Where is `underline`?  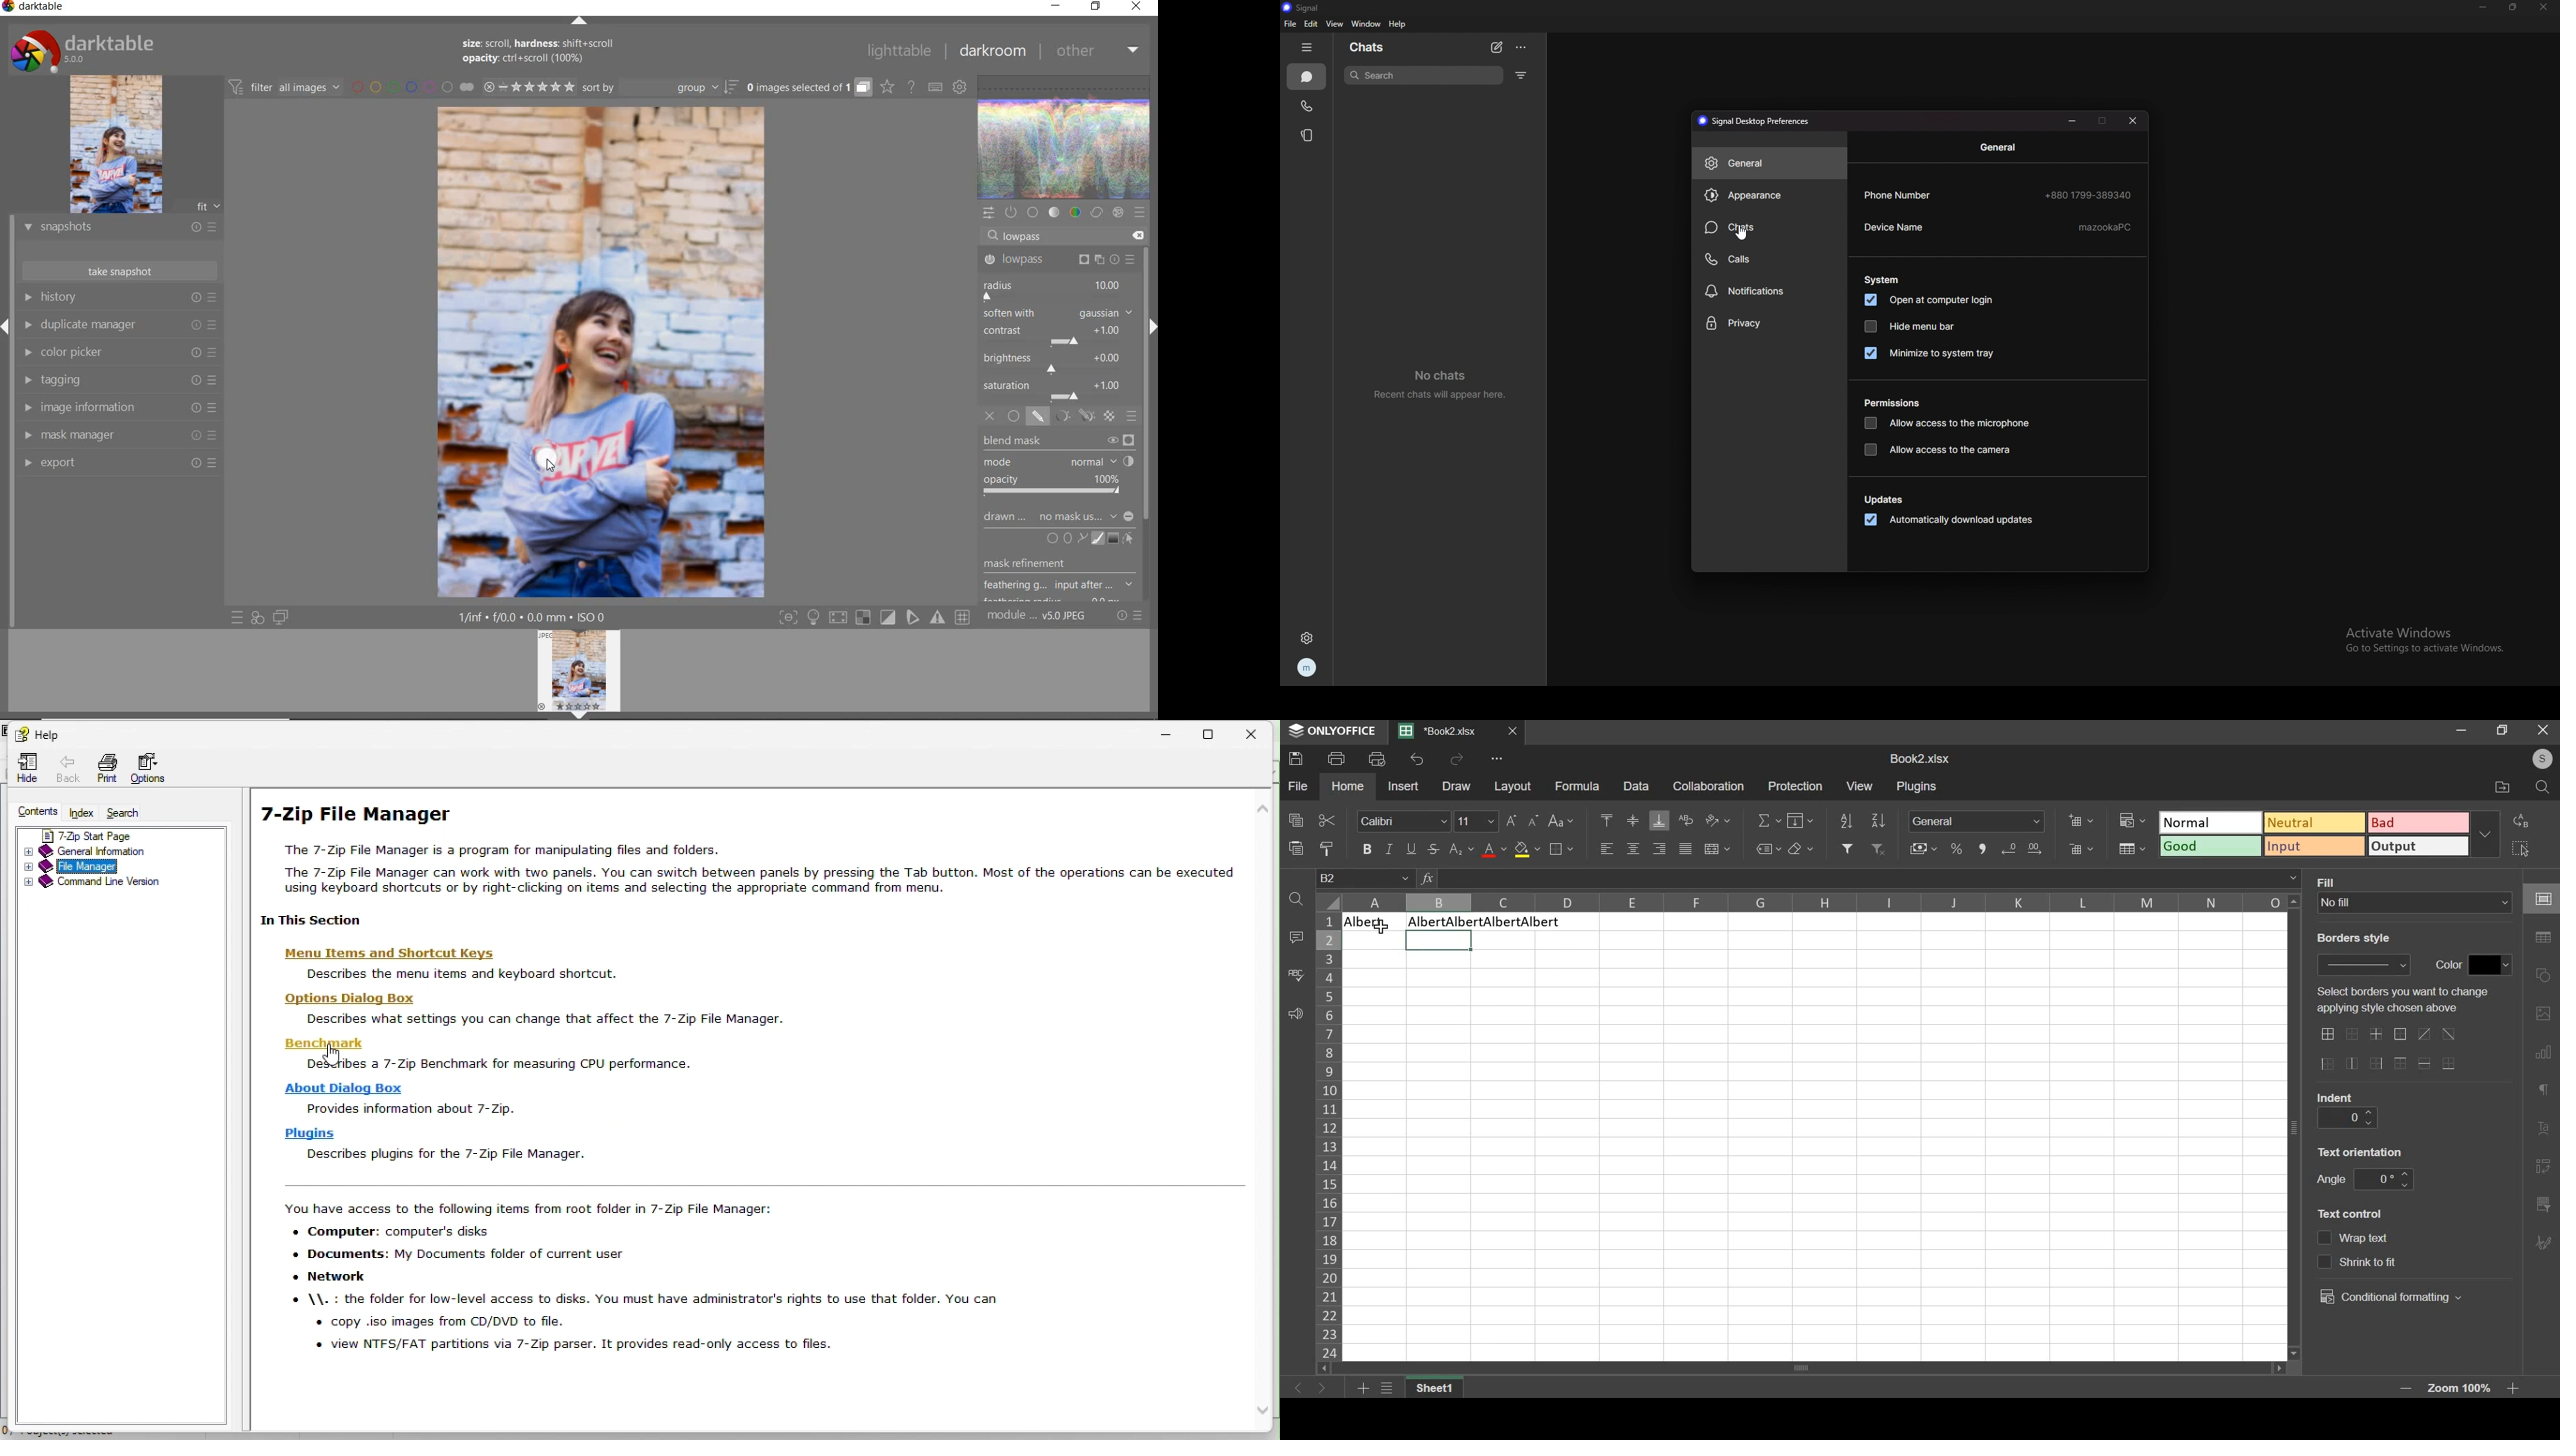
underline is located at coordinates (1411, 847).